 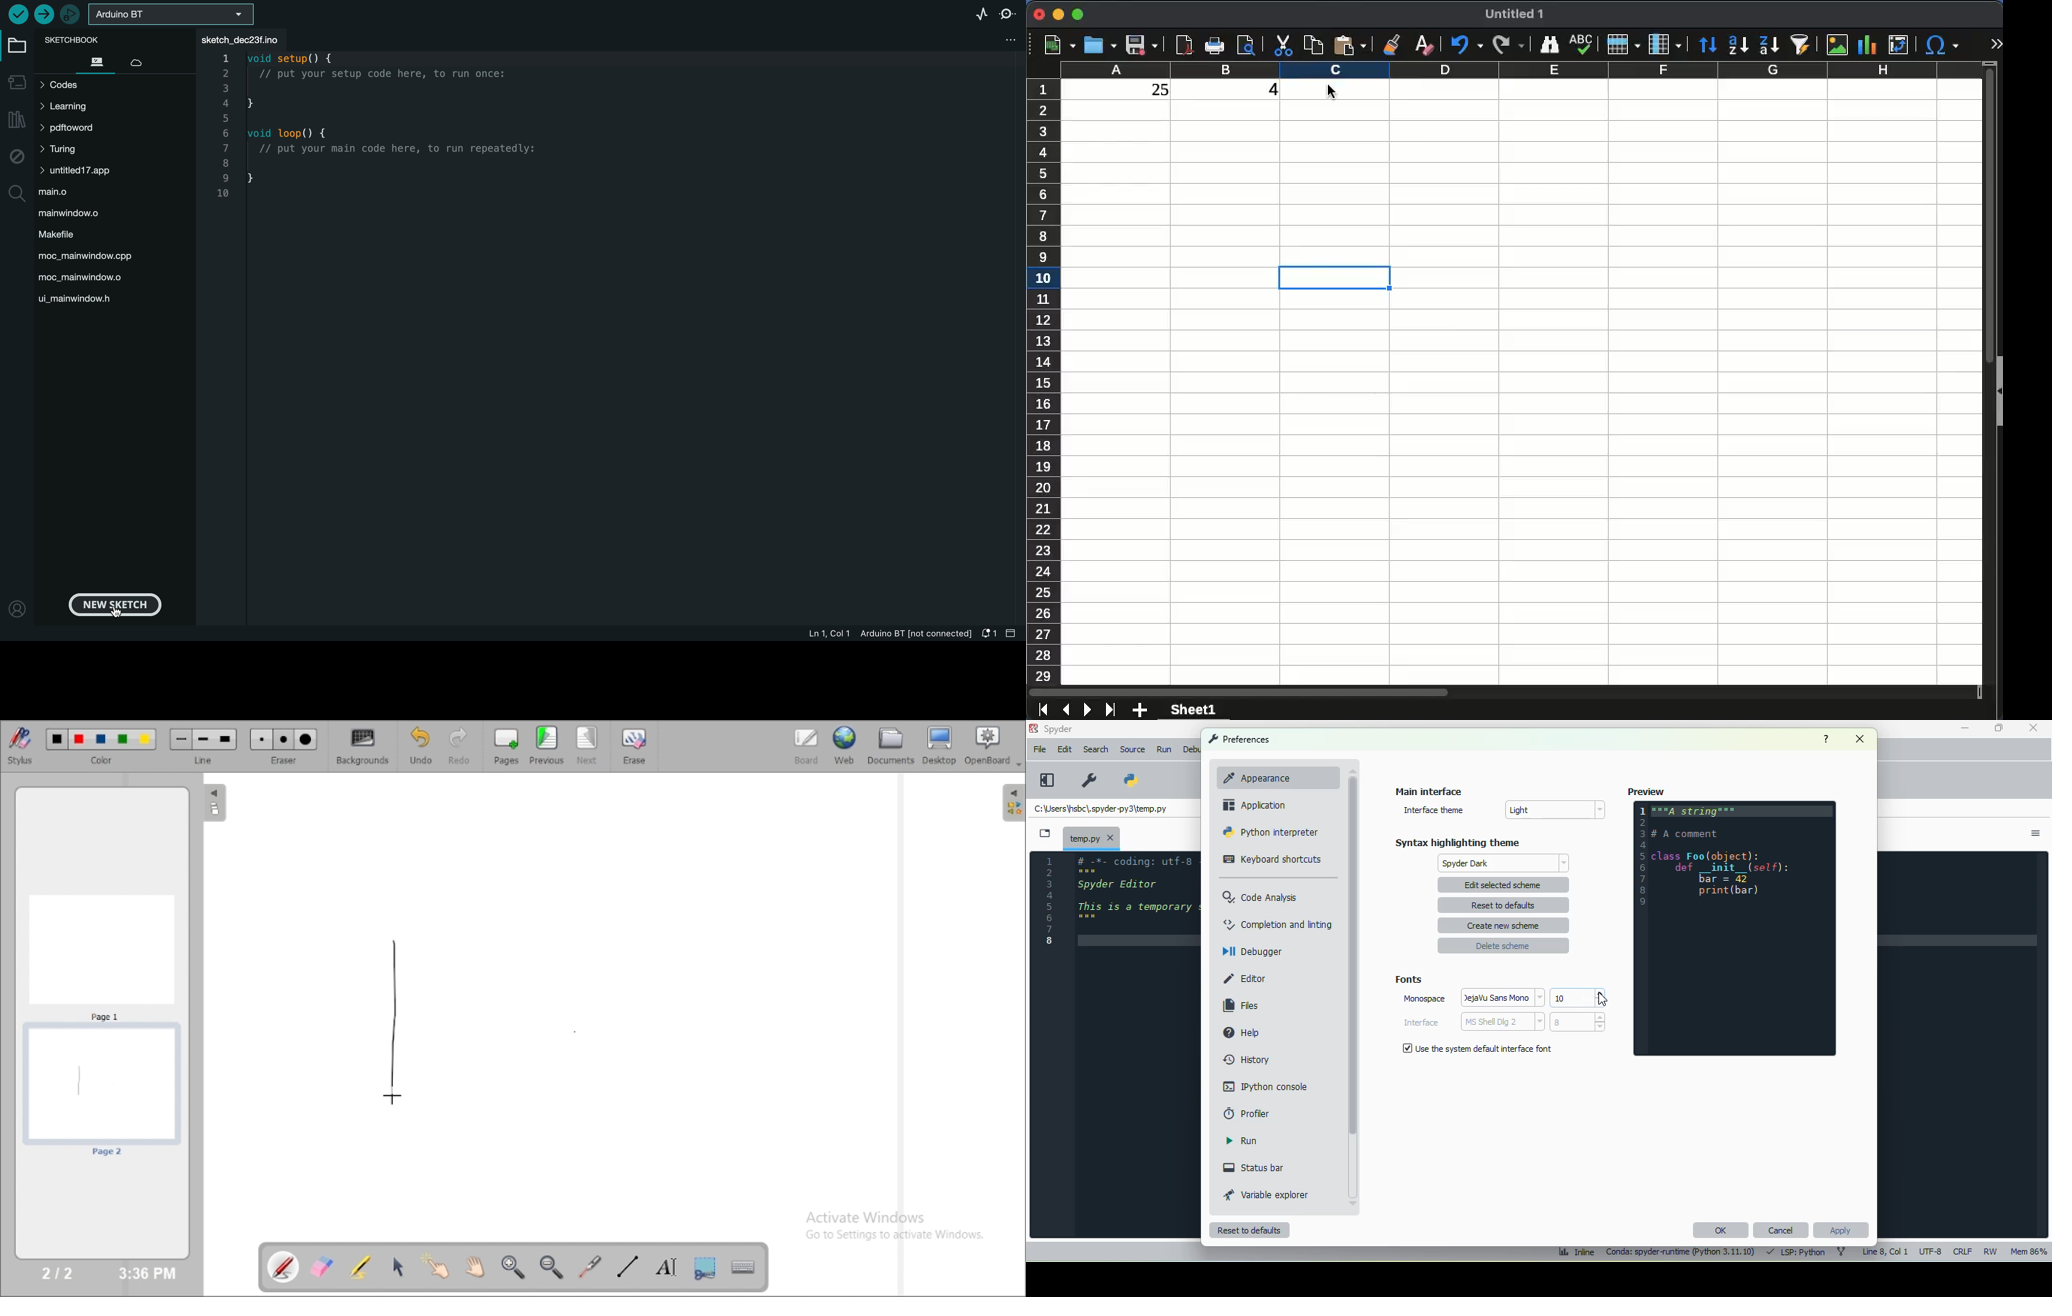 I want to click on verify, so click(x=17, y=14).